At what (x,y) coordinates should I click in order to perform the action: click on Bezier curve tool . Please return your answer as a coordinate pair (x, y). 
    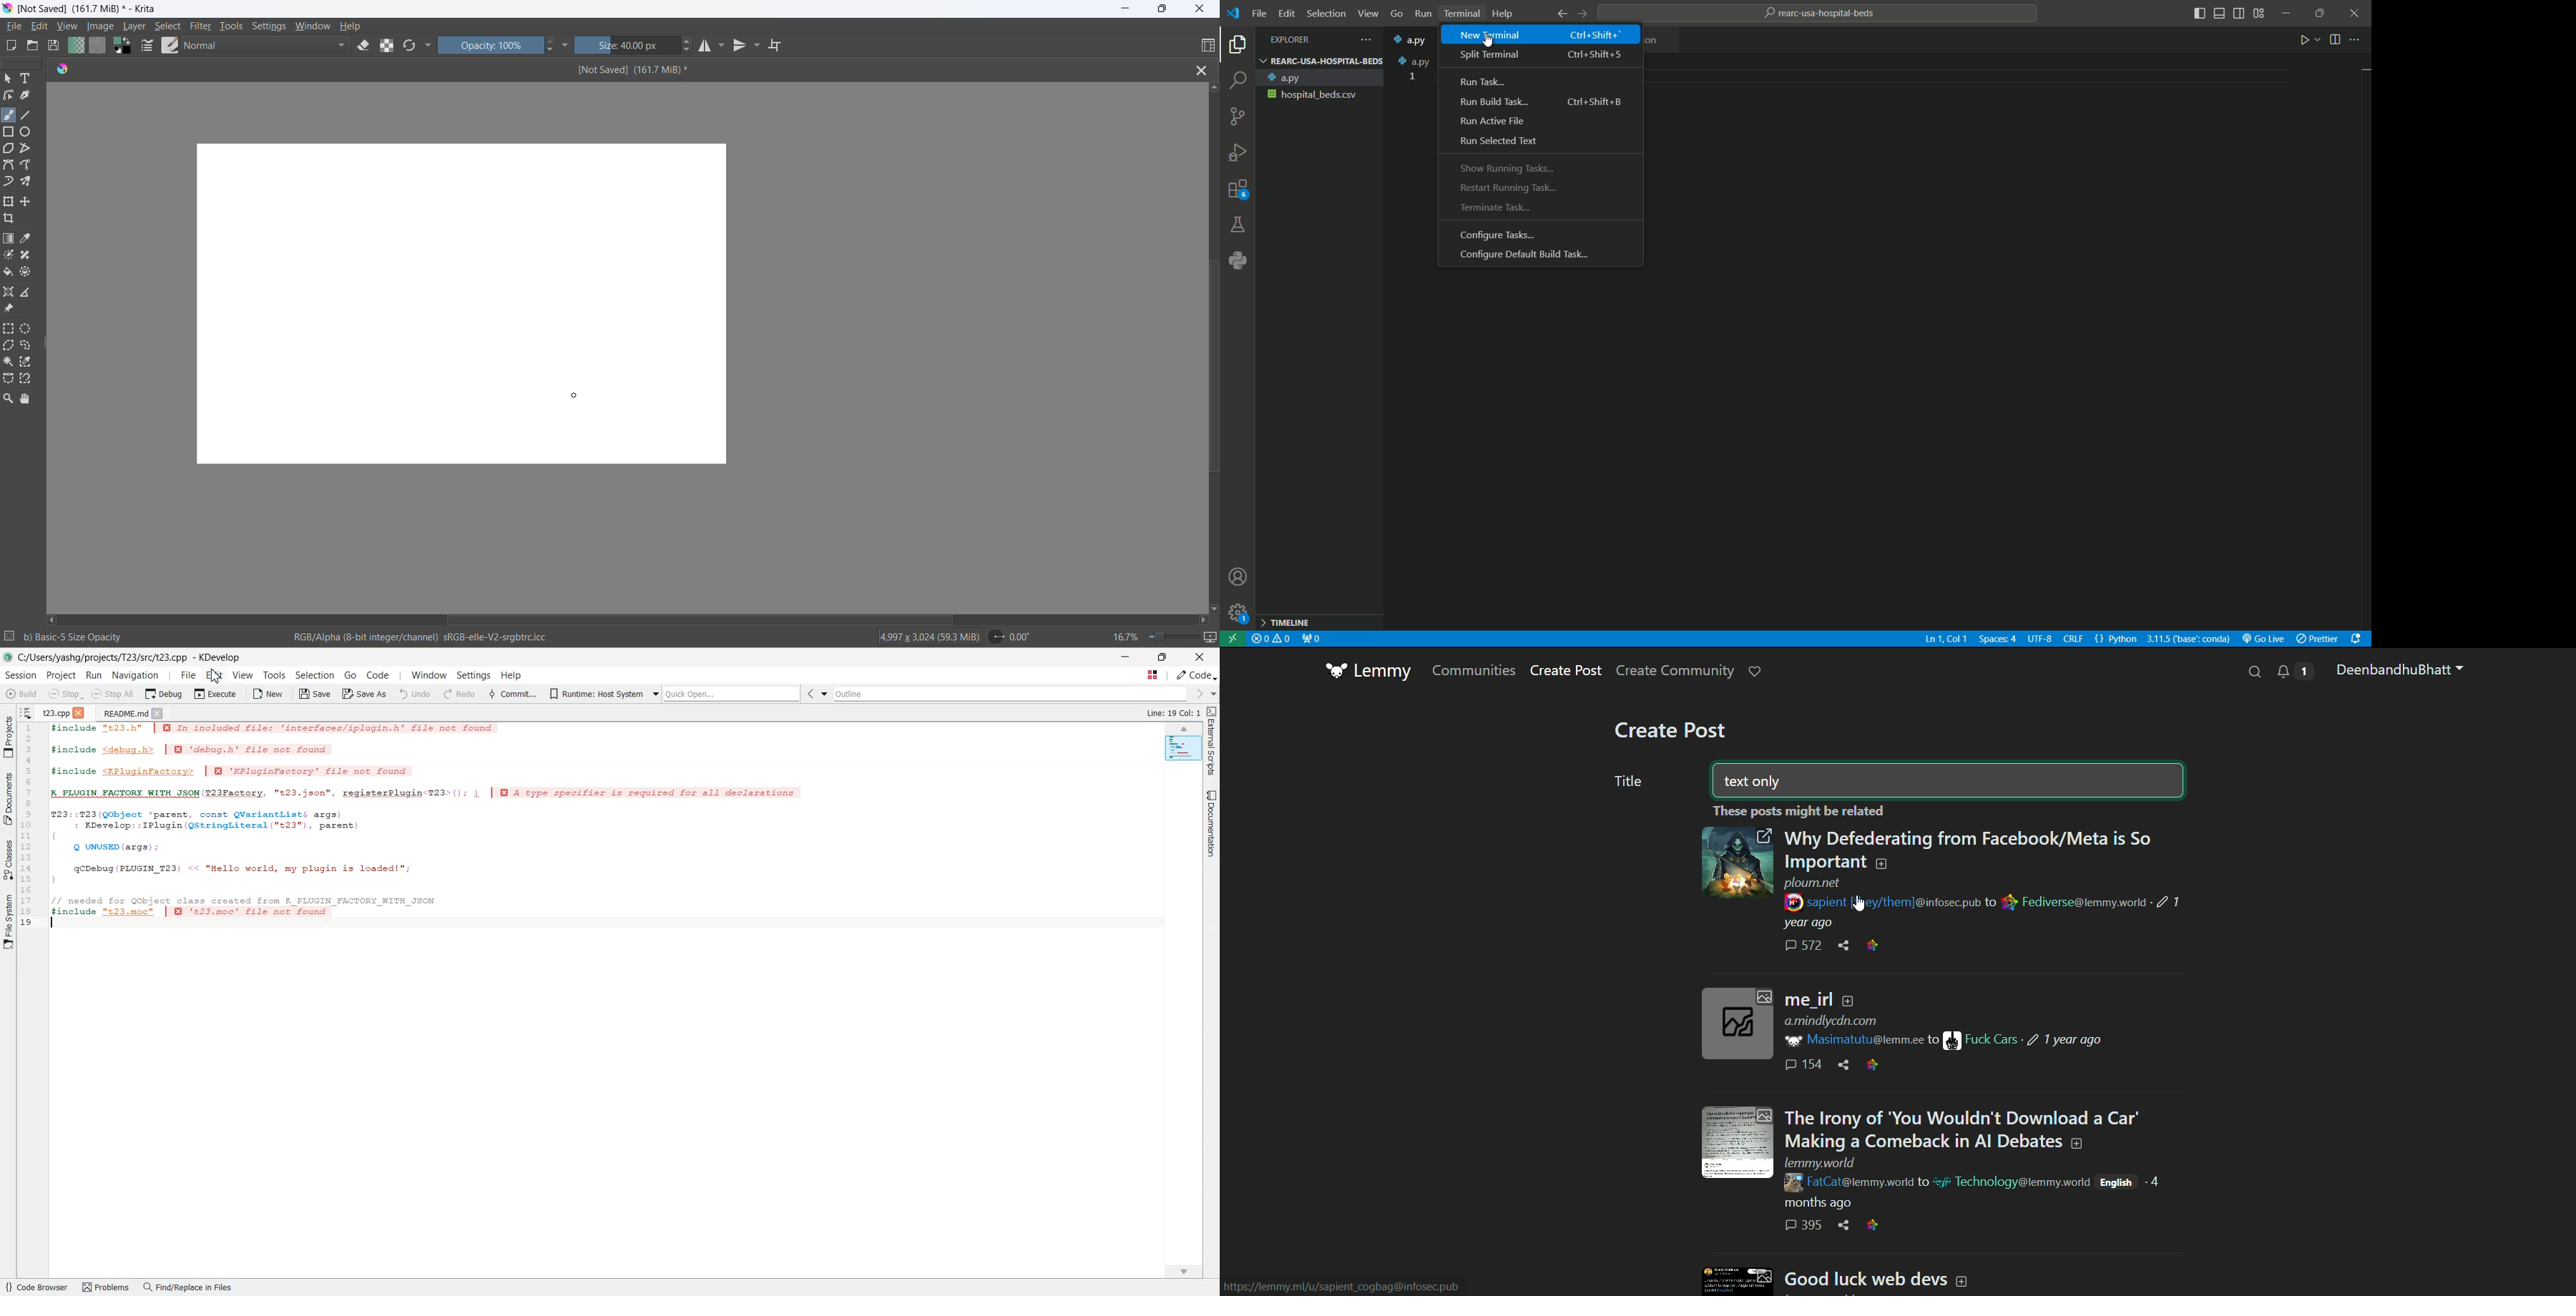
    Looking at the image, I should click on (10, 166).